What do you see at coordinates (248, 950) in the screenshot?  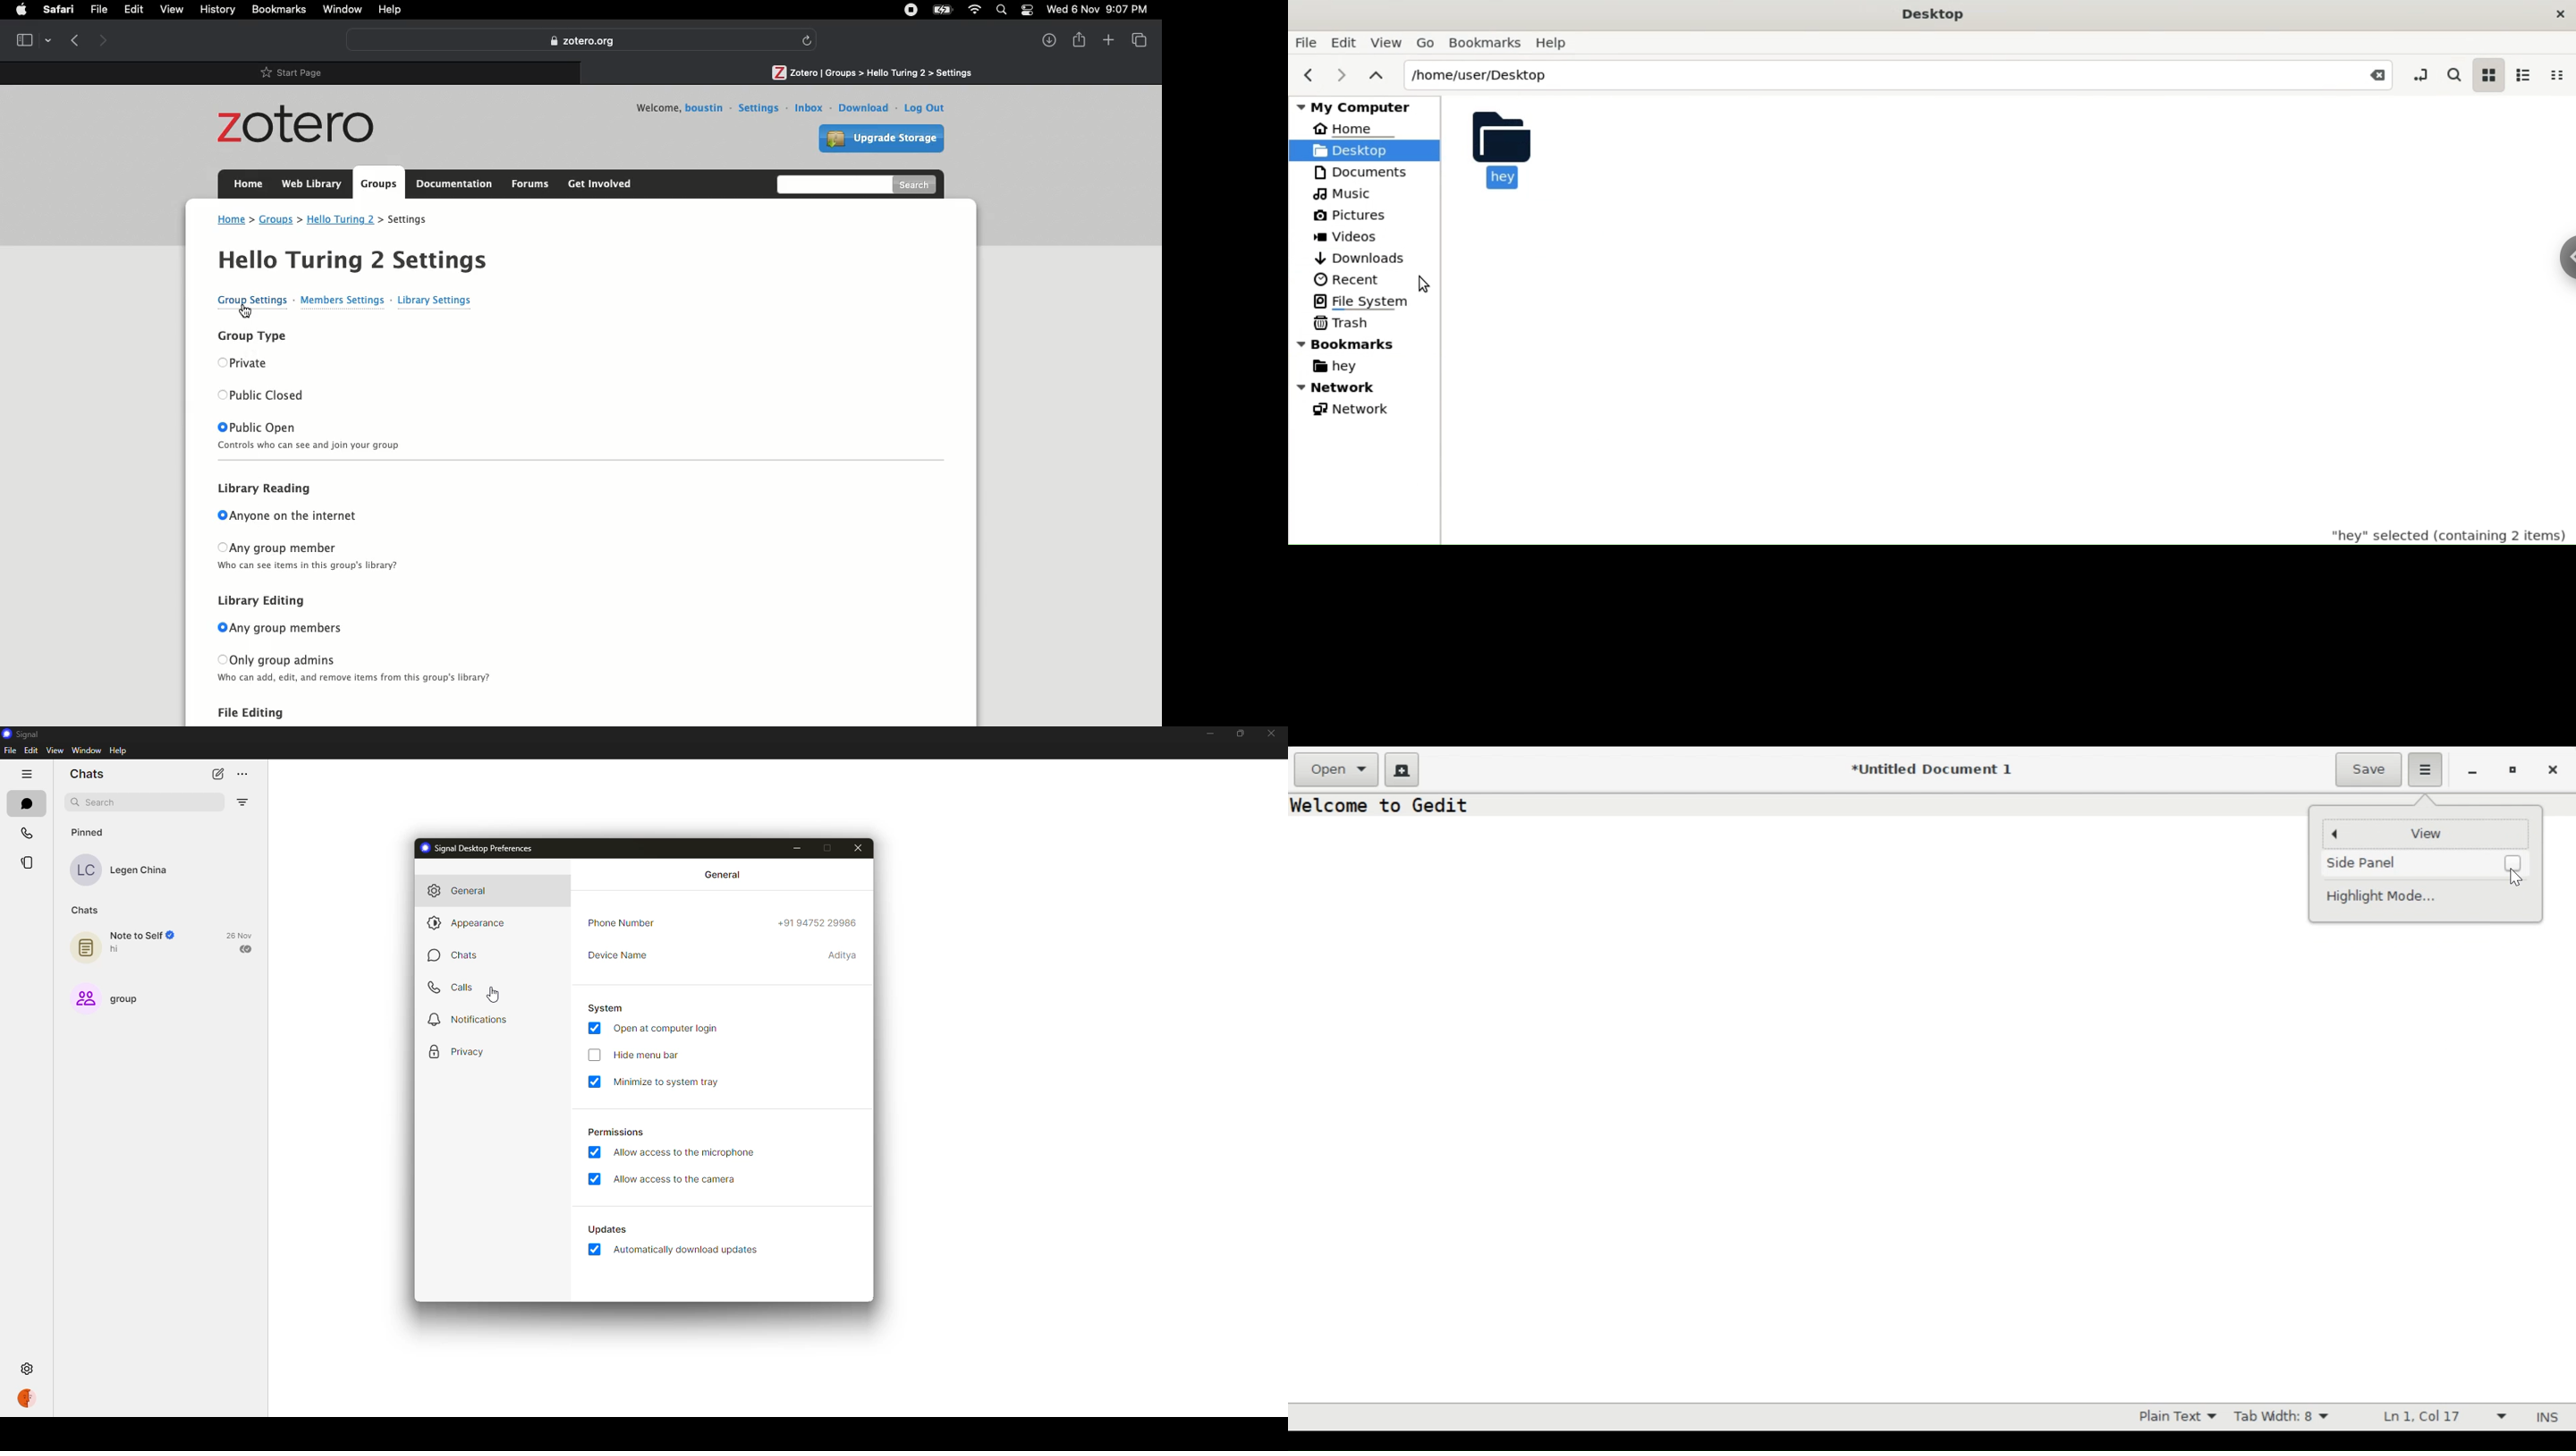 I see `Read` at bounding box center [248, 950].